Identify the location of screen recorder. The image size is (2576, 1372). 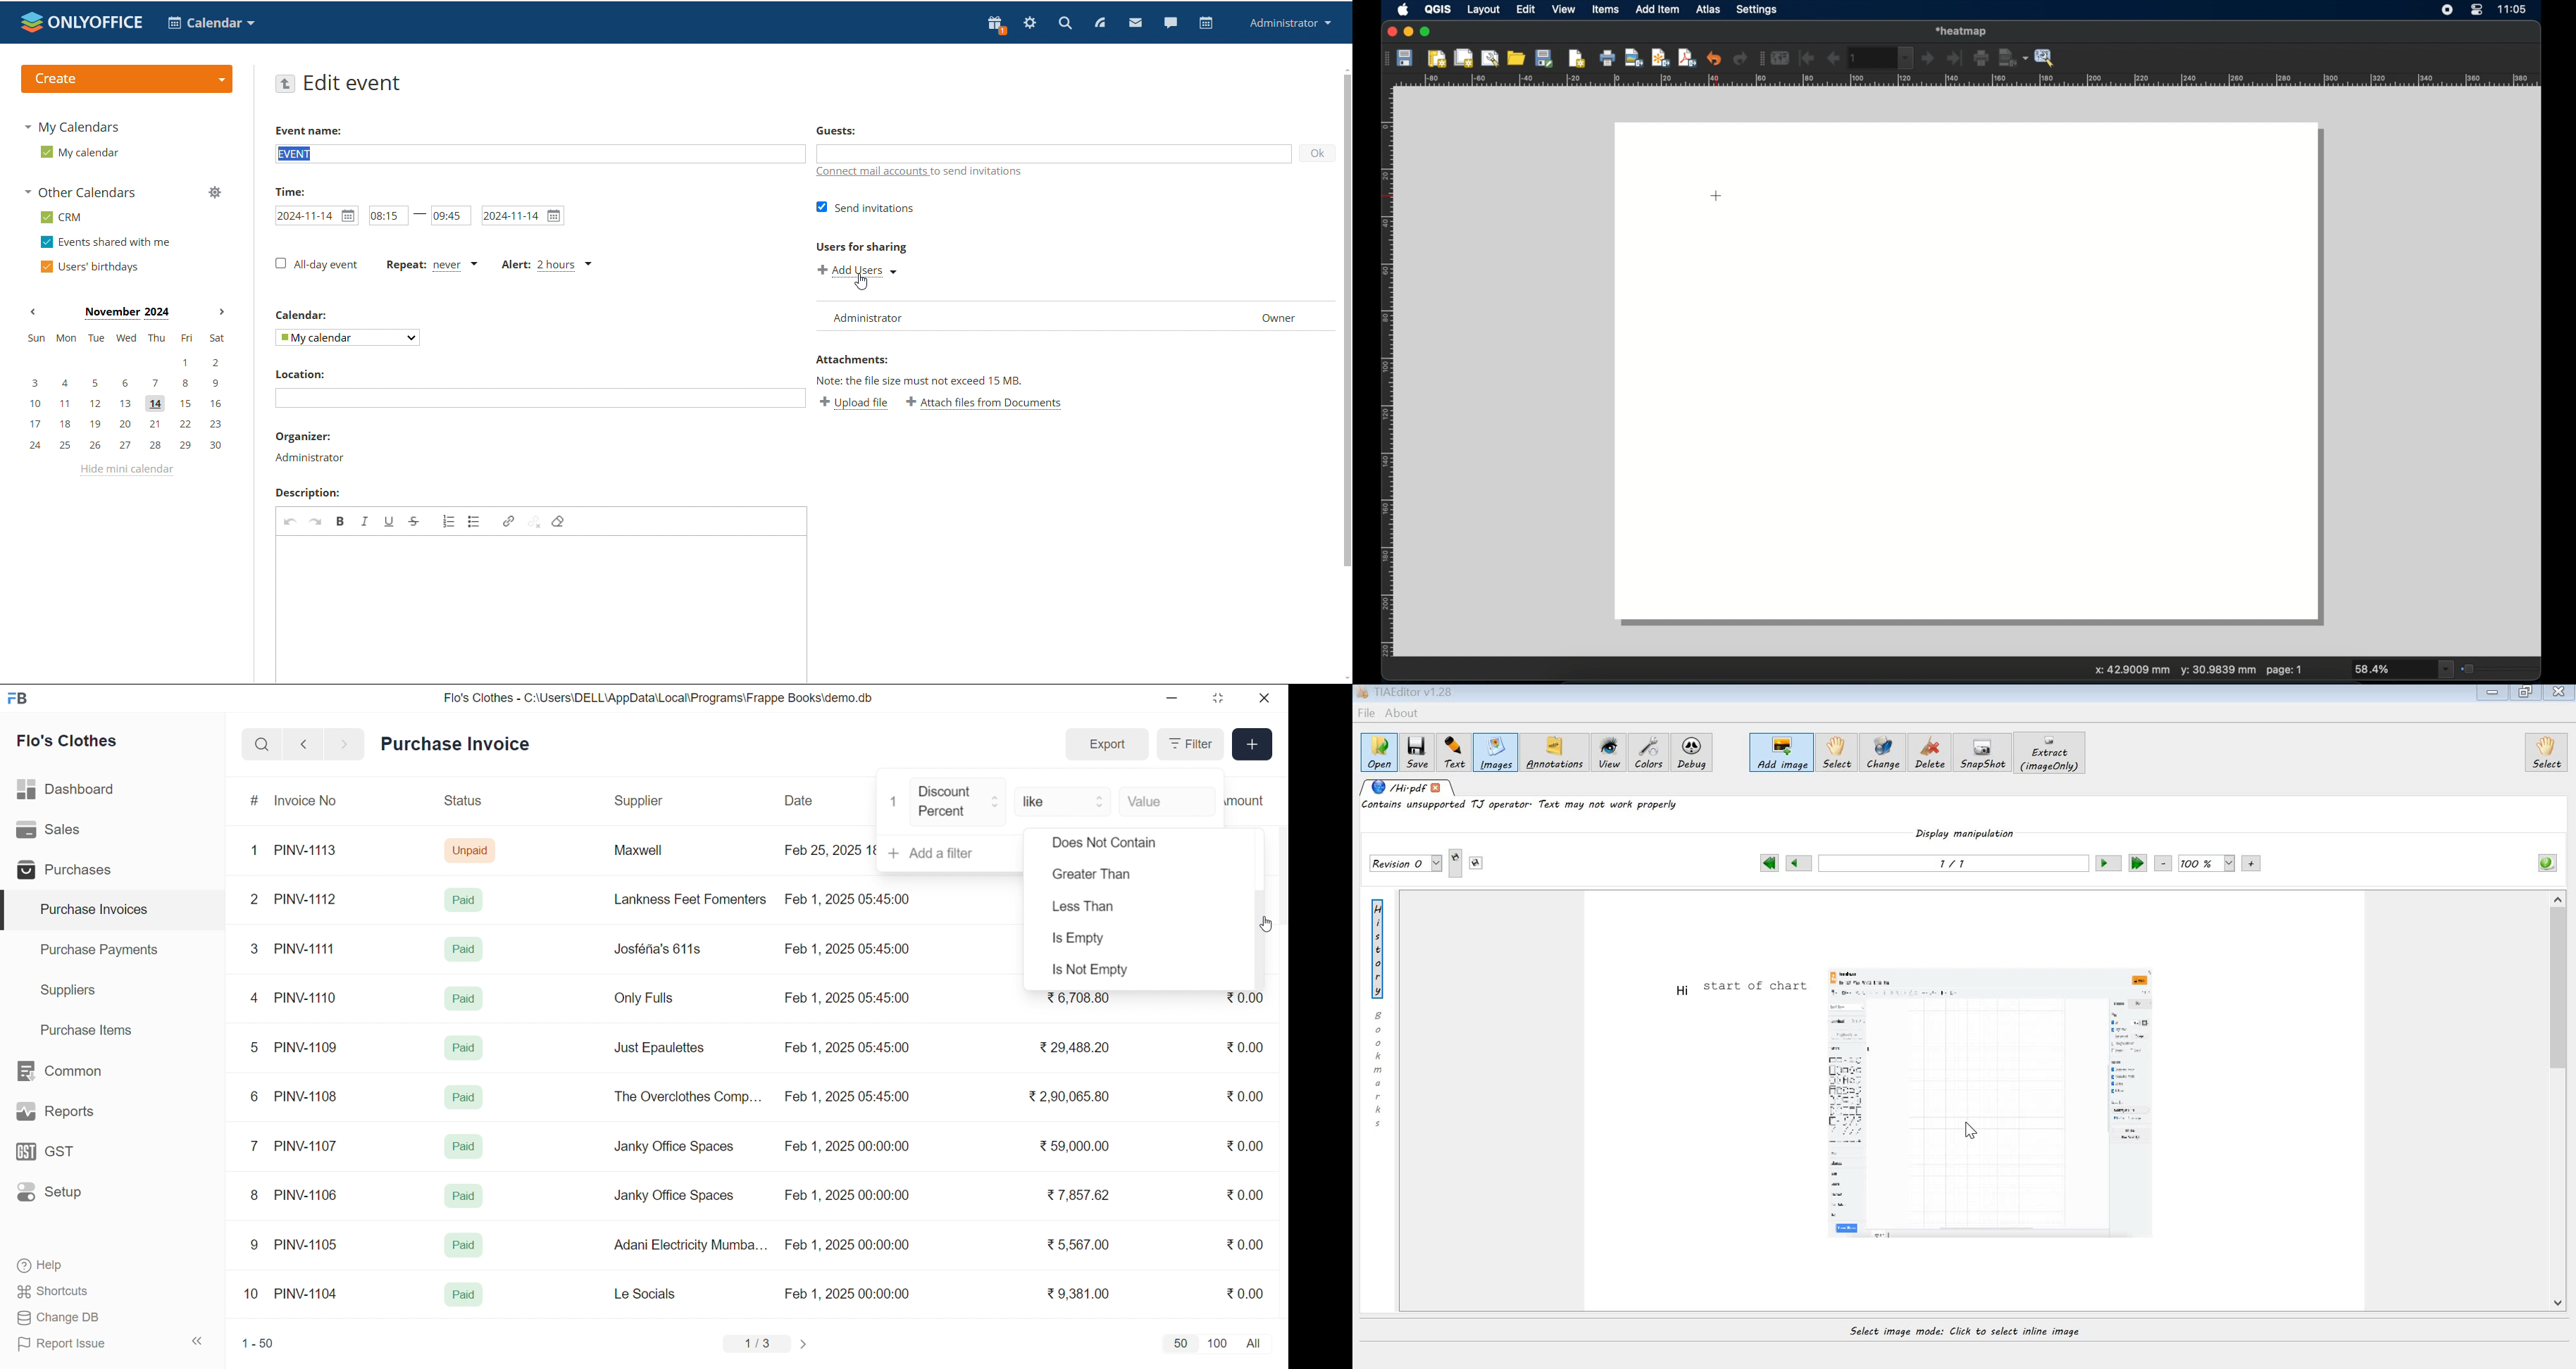
(2448, 11).